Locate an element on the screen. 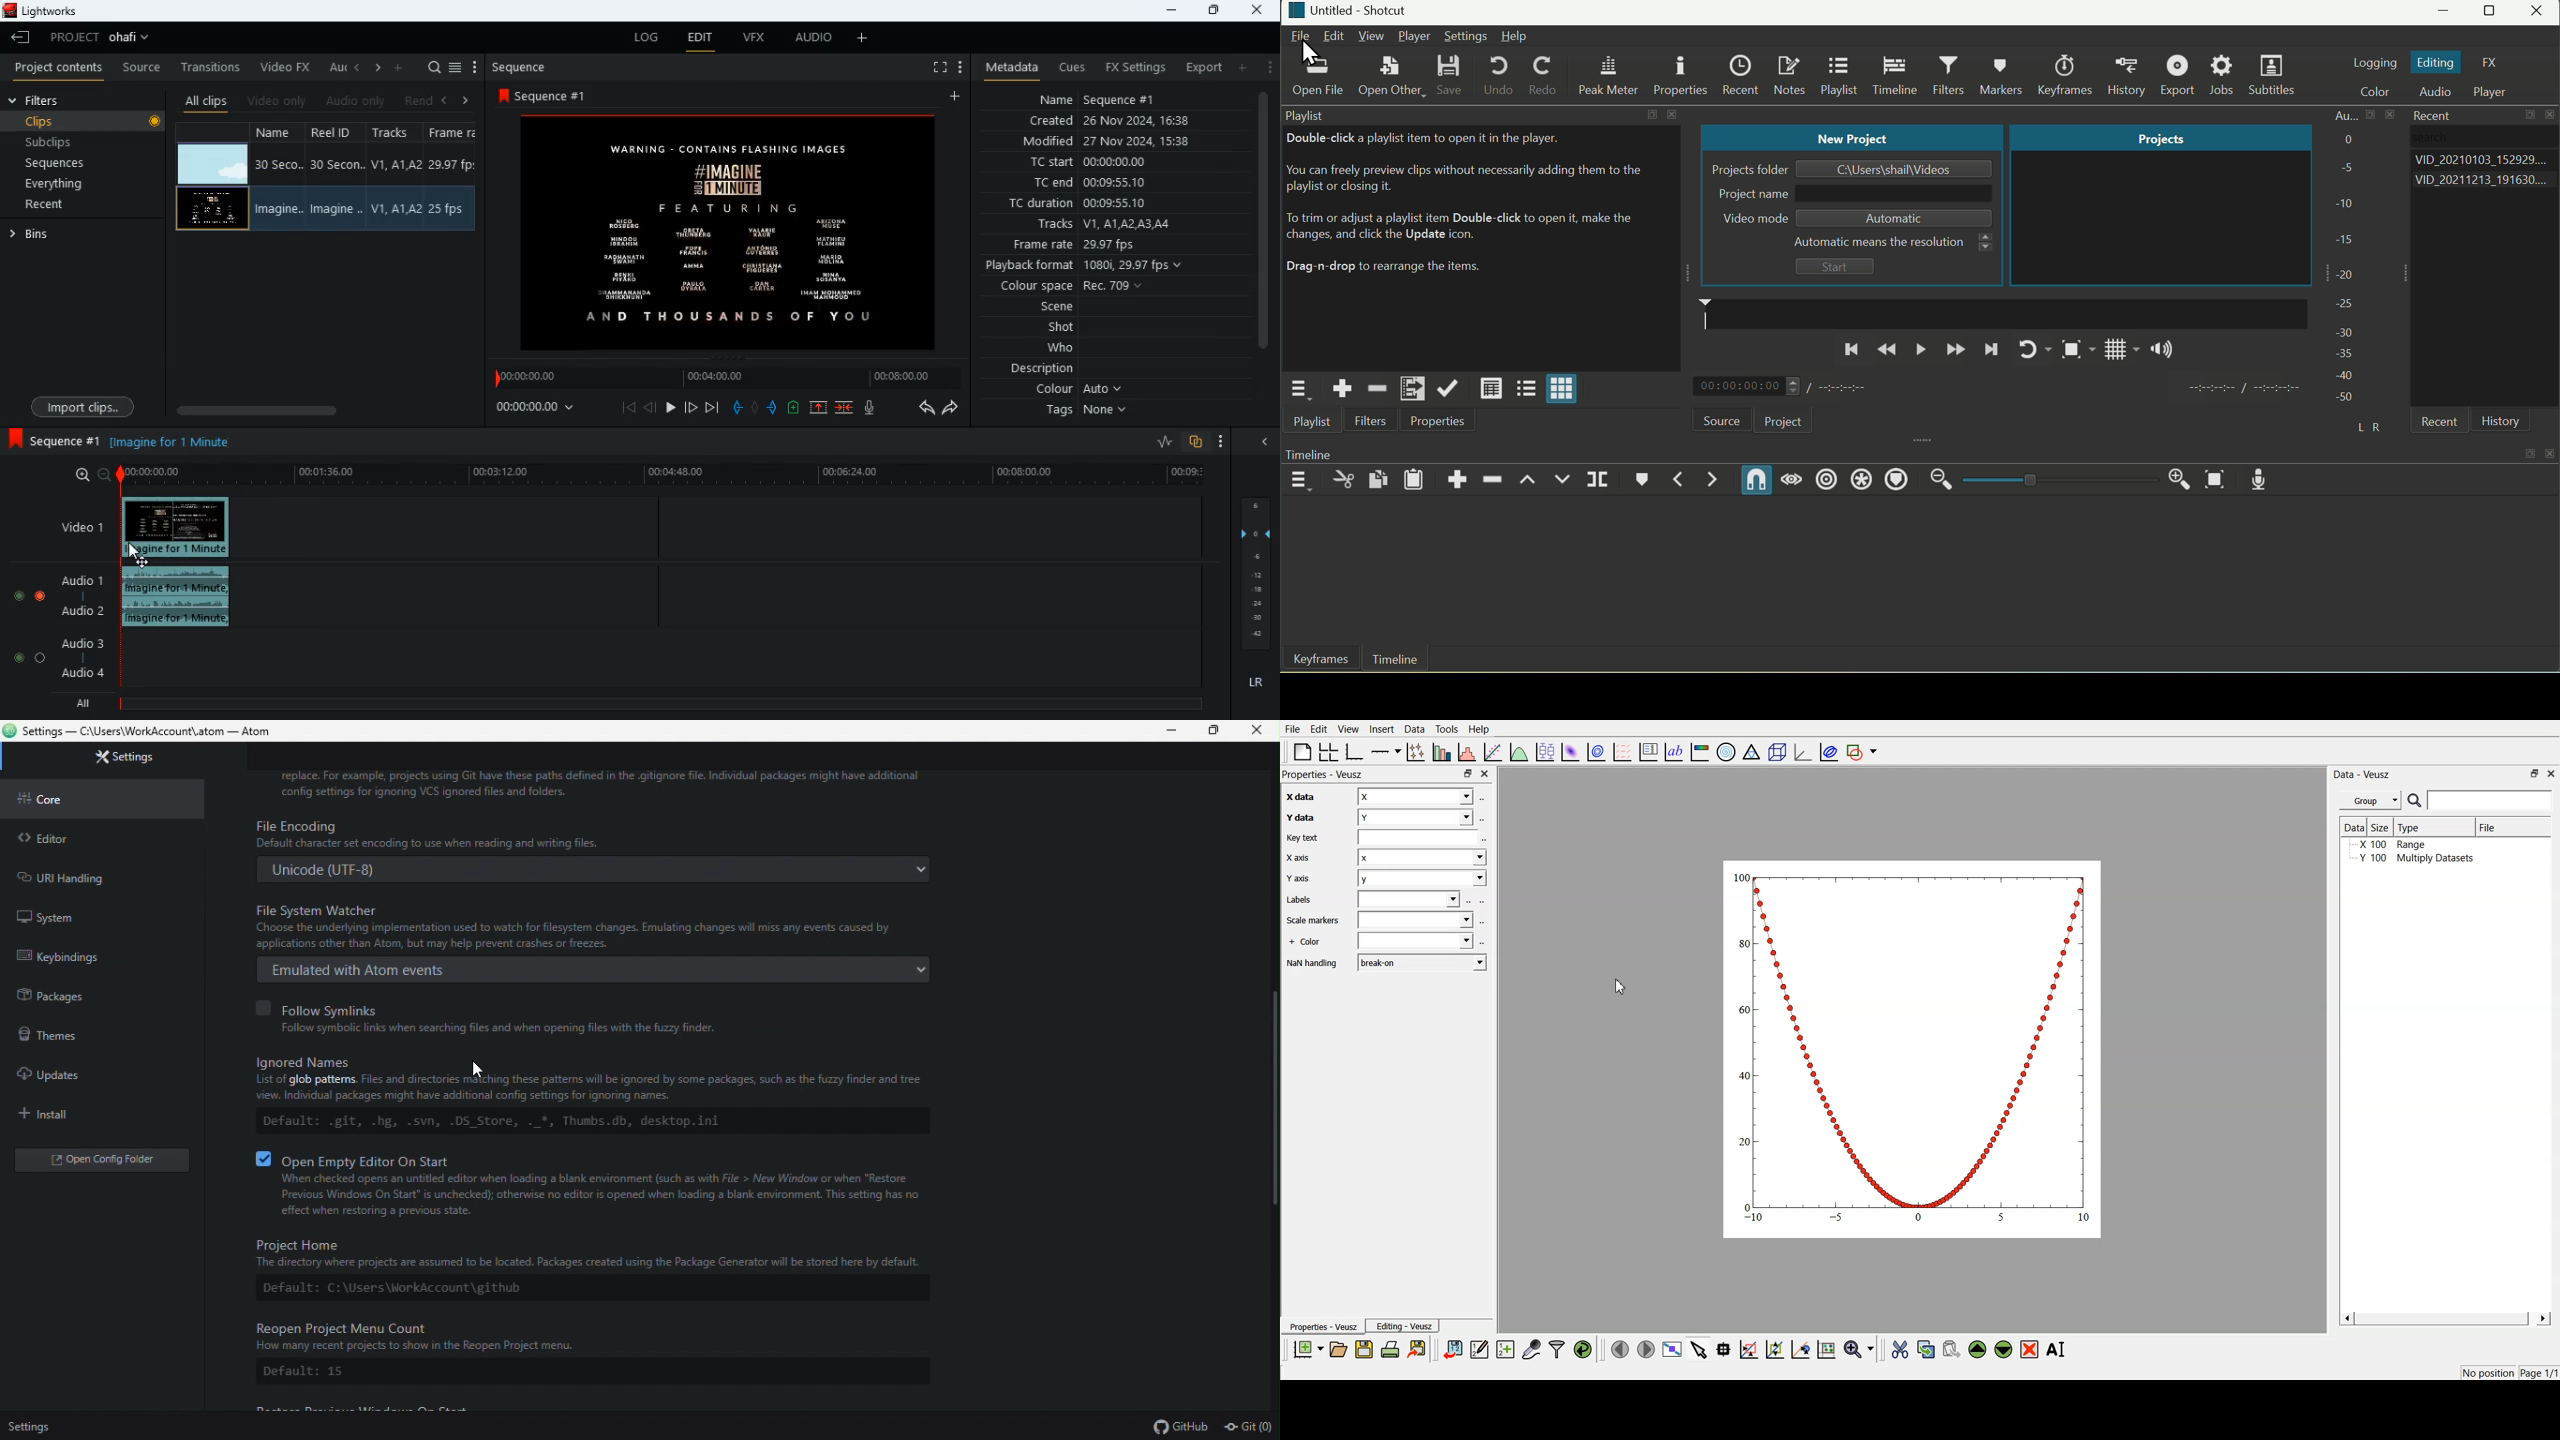 The width and height of the screenshot is (2576, 1456). Audio bar is located at coordinates (2345, 255).